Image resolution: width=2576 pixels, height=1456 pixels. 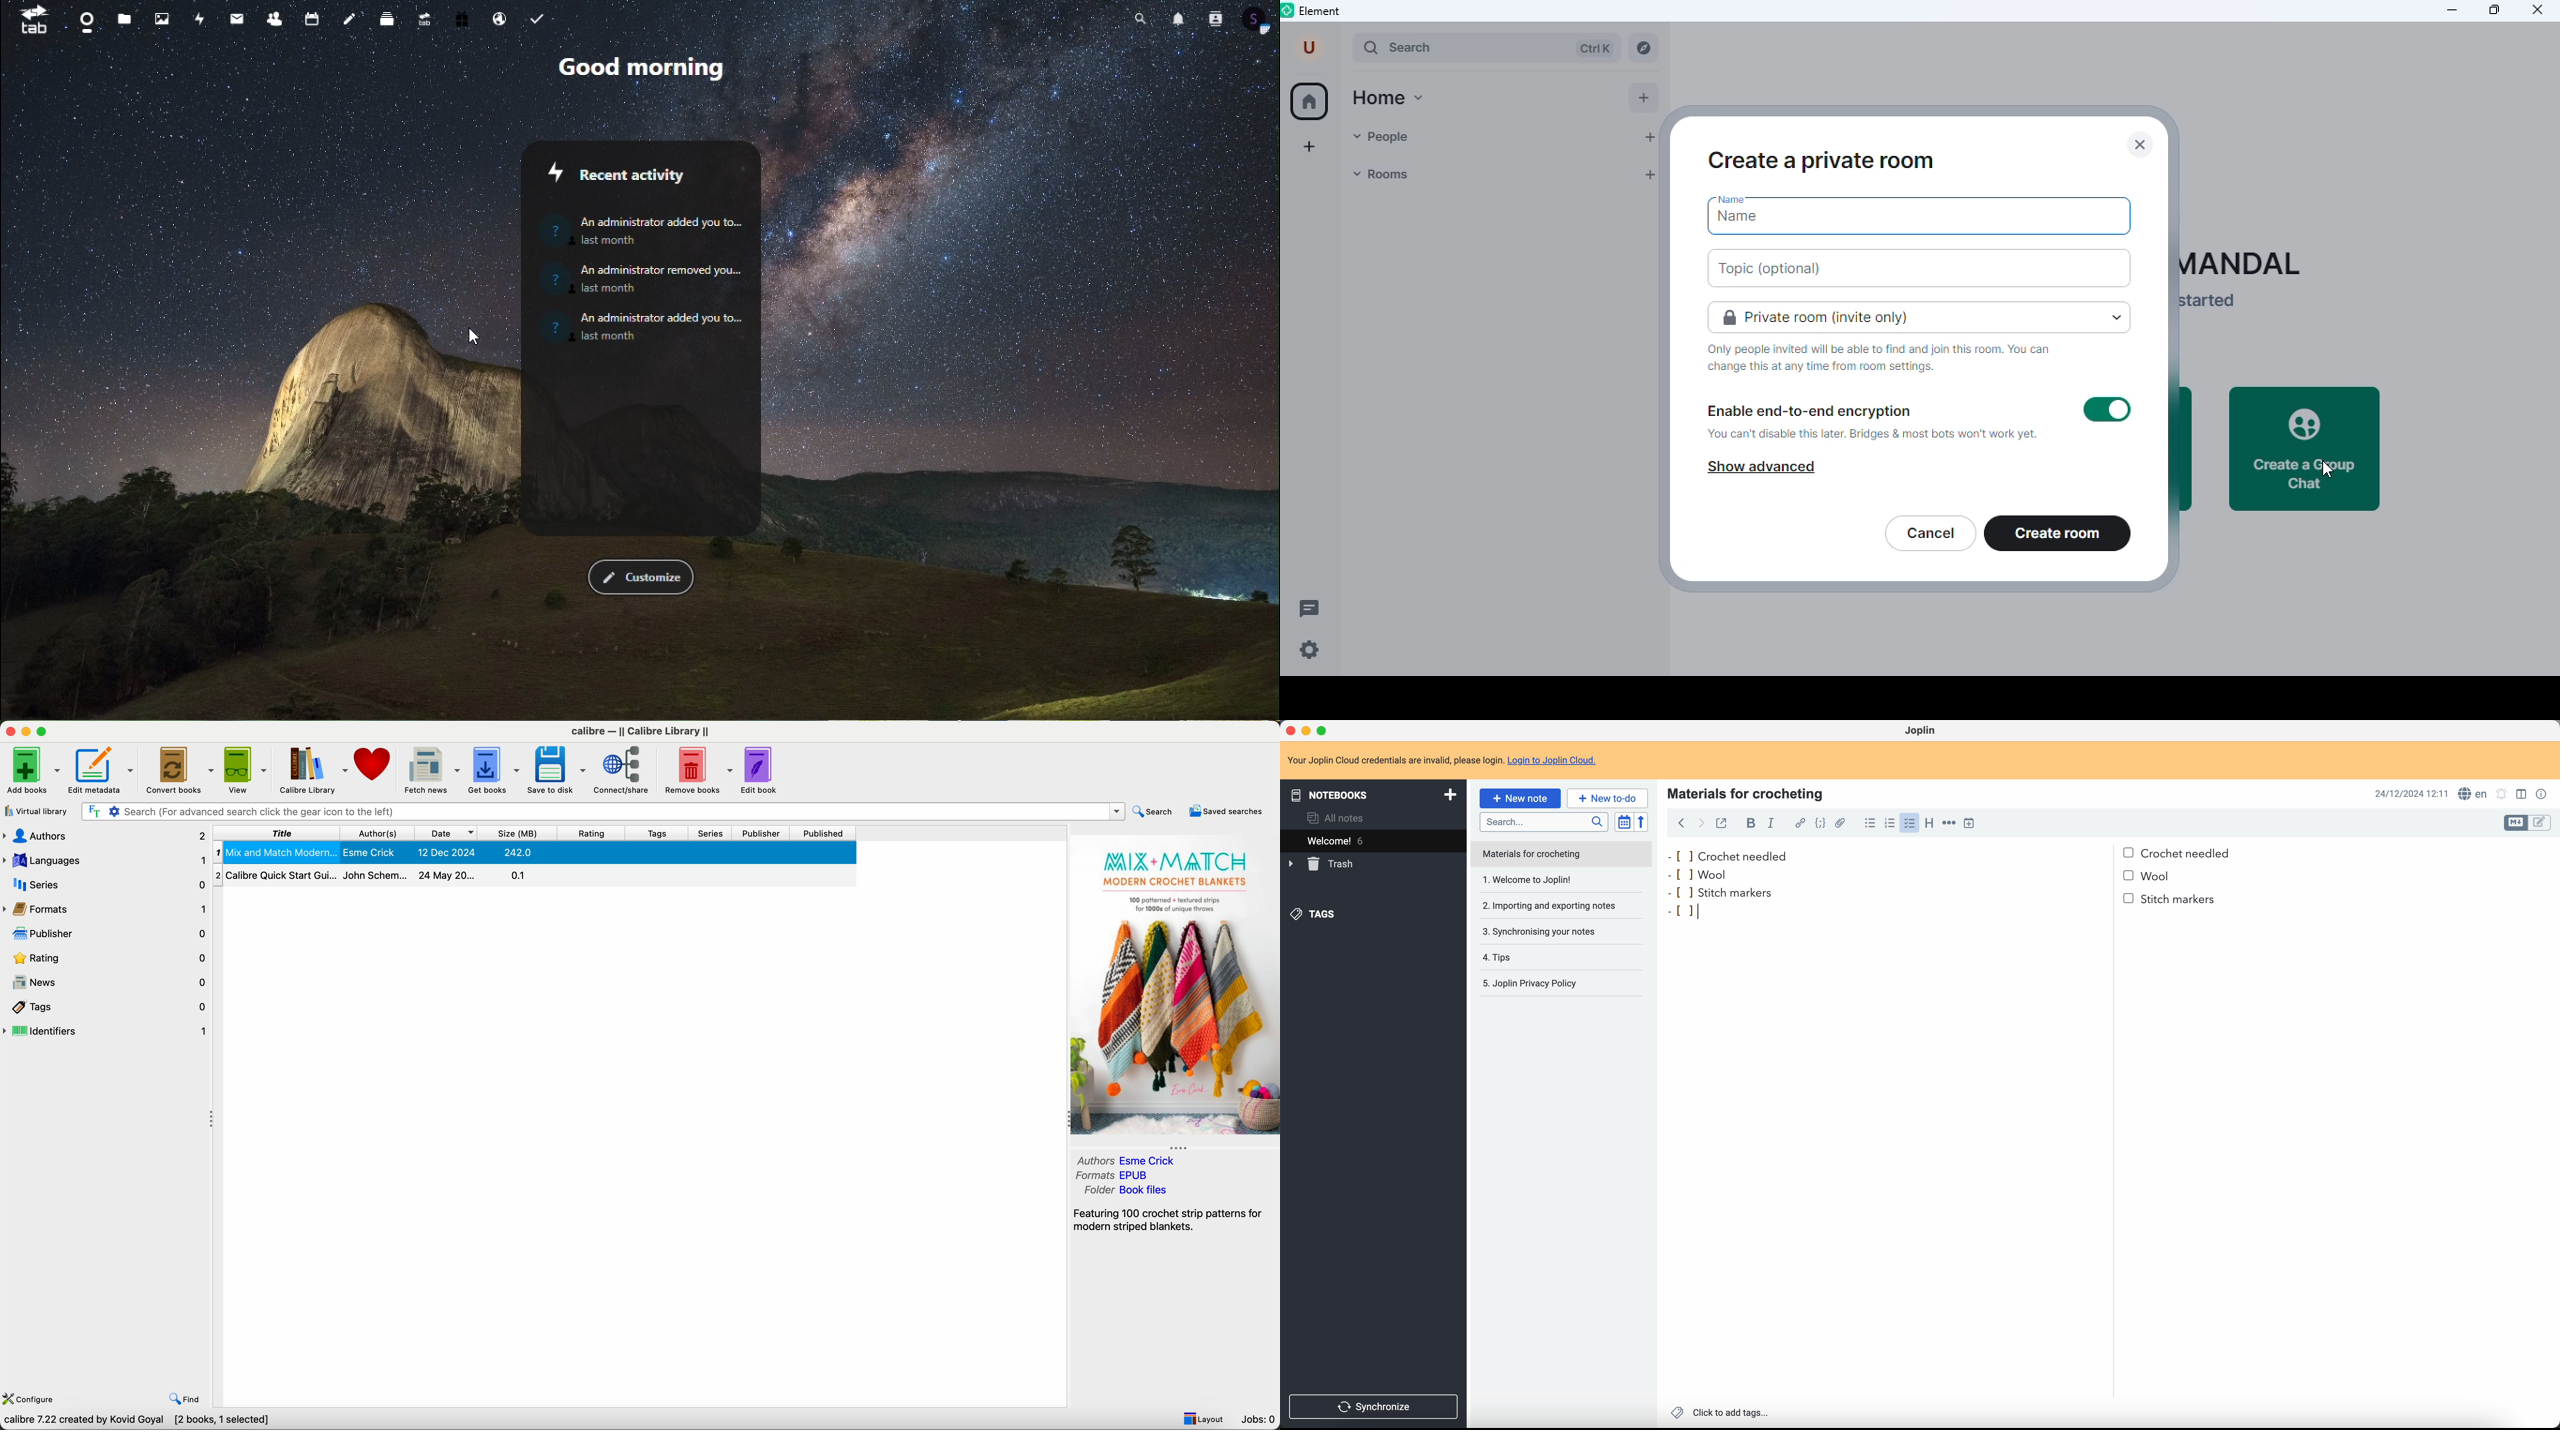 I want to click on search bar, so click(x=1543, y=821).